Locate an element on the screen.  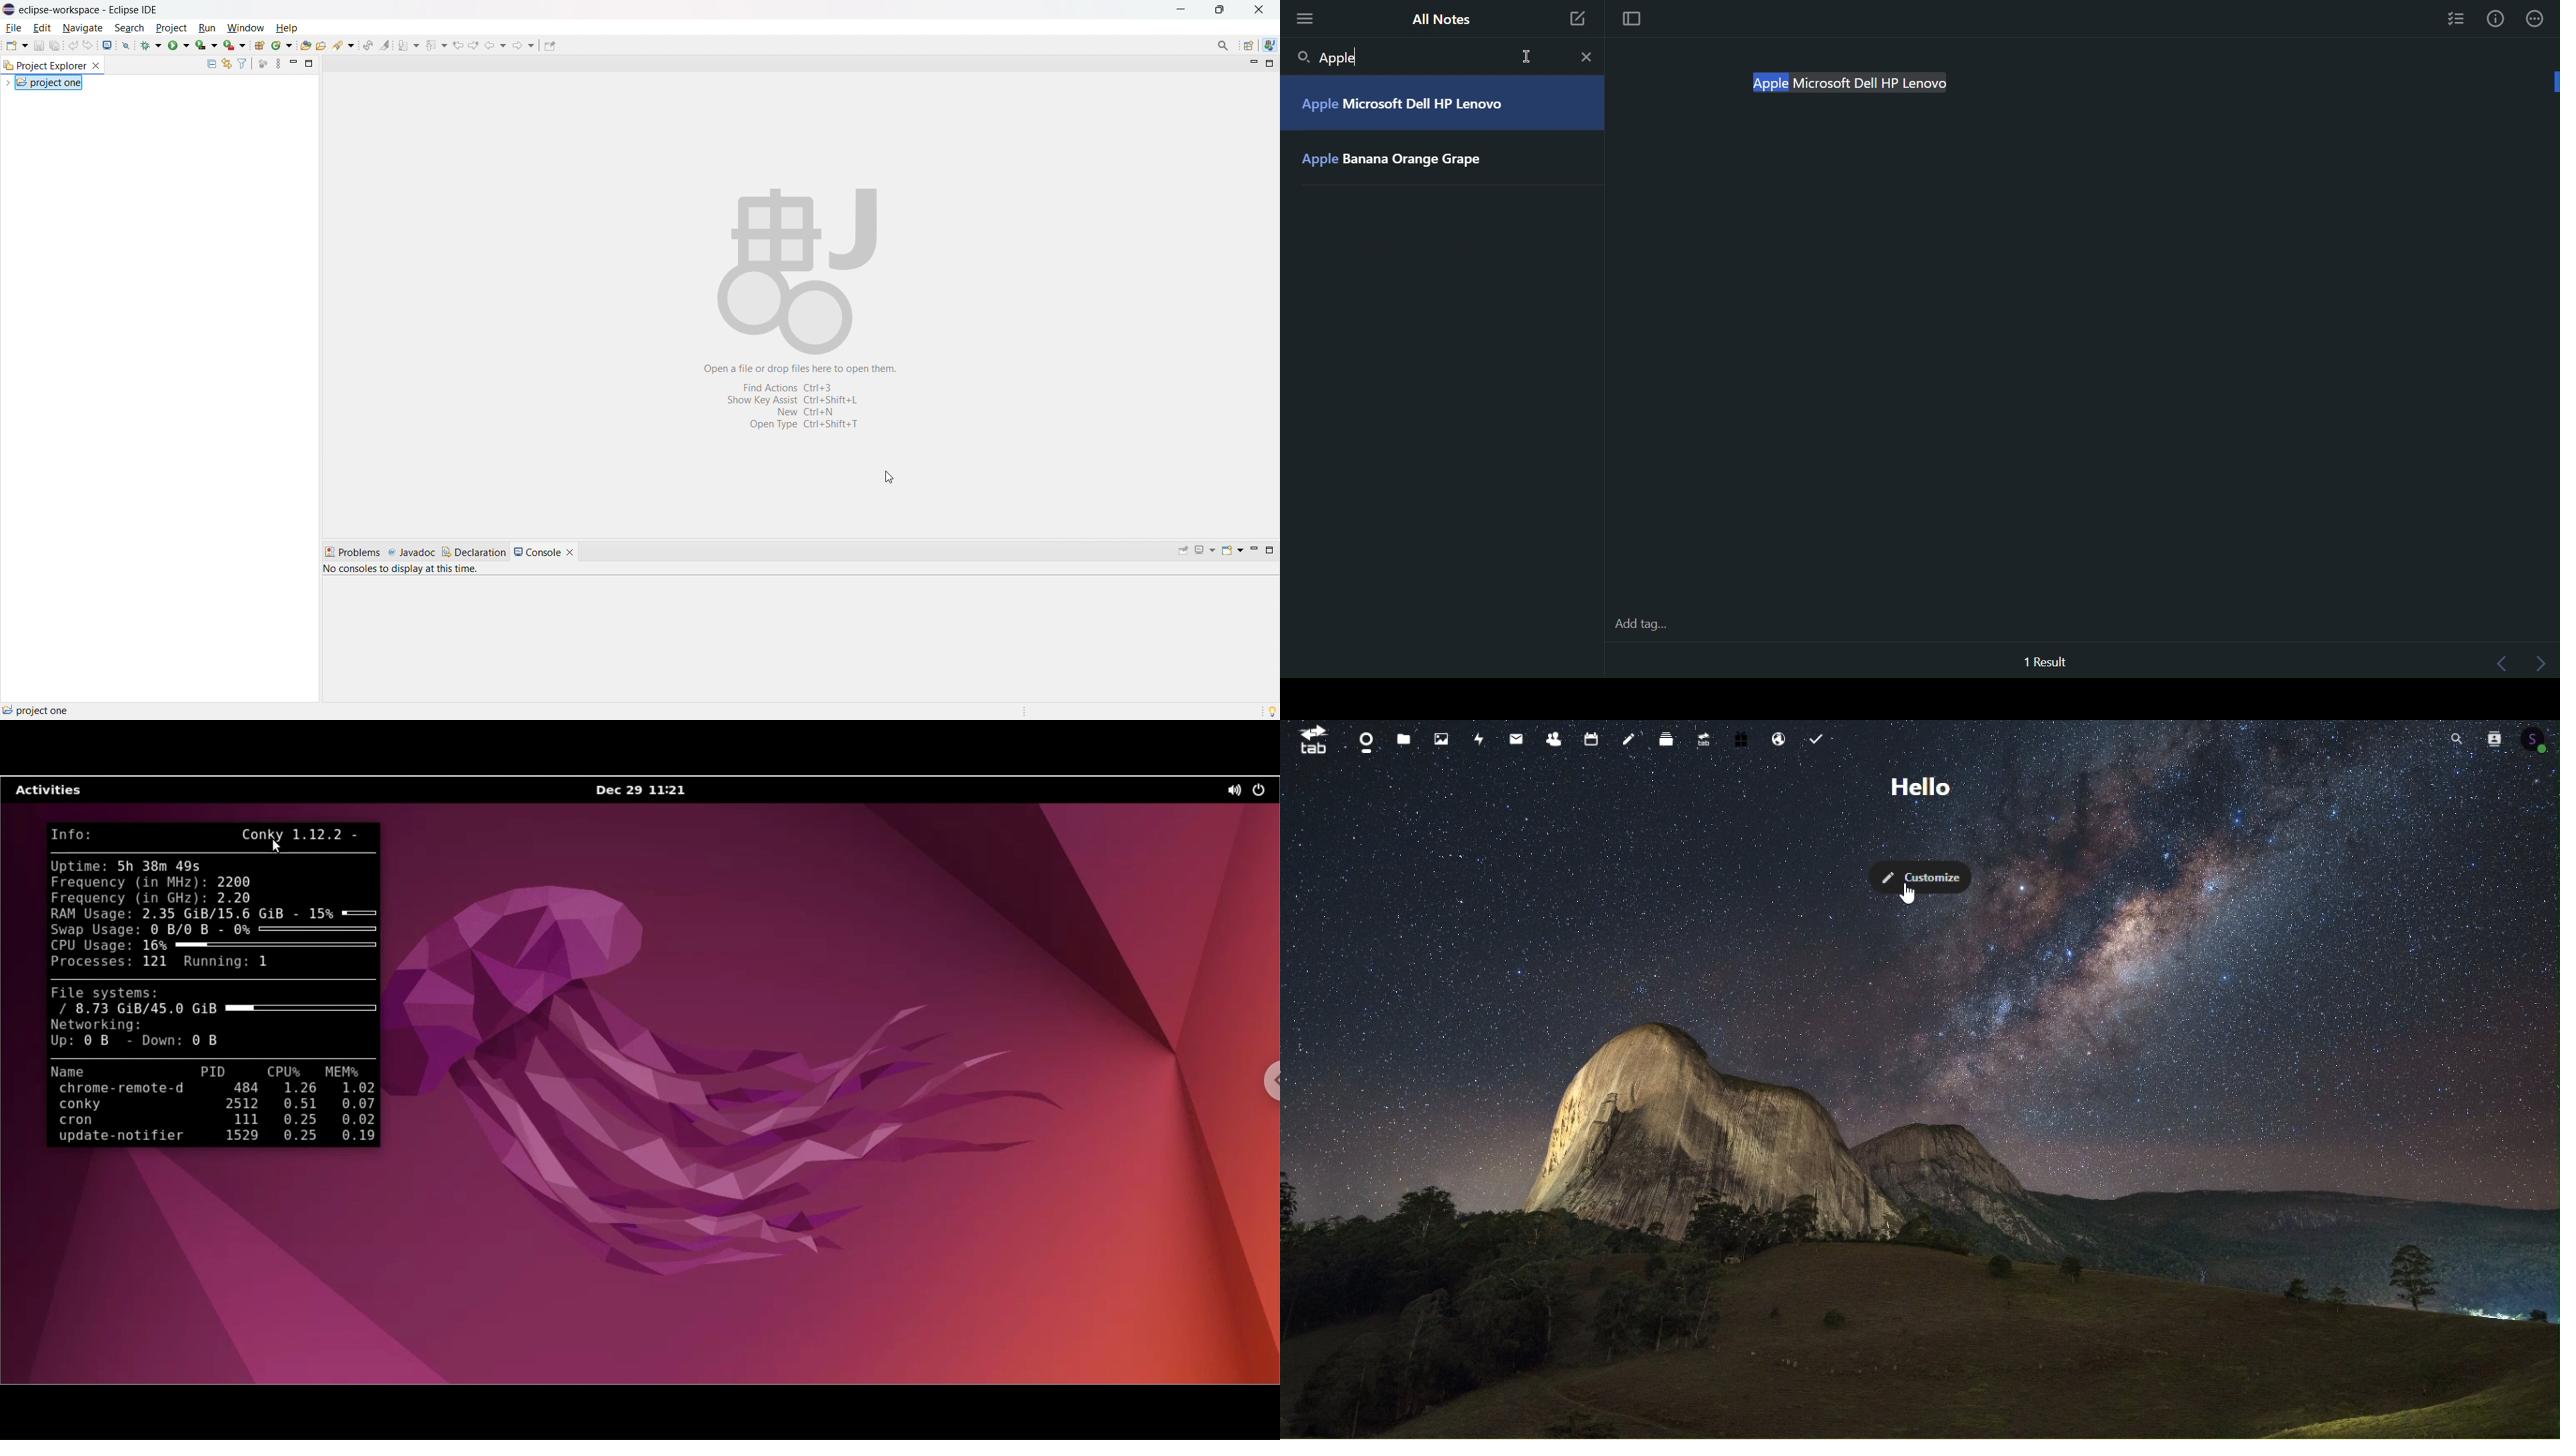
vertical scroll bar is located at coordinates (2551, 82).